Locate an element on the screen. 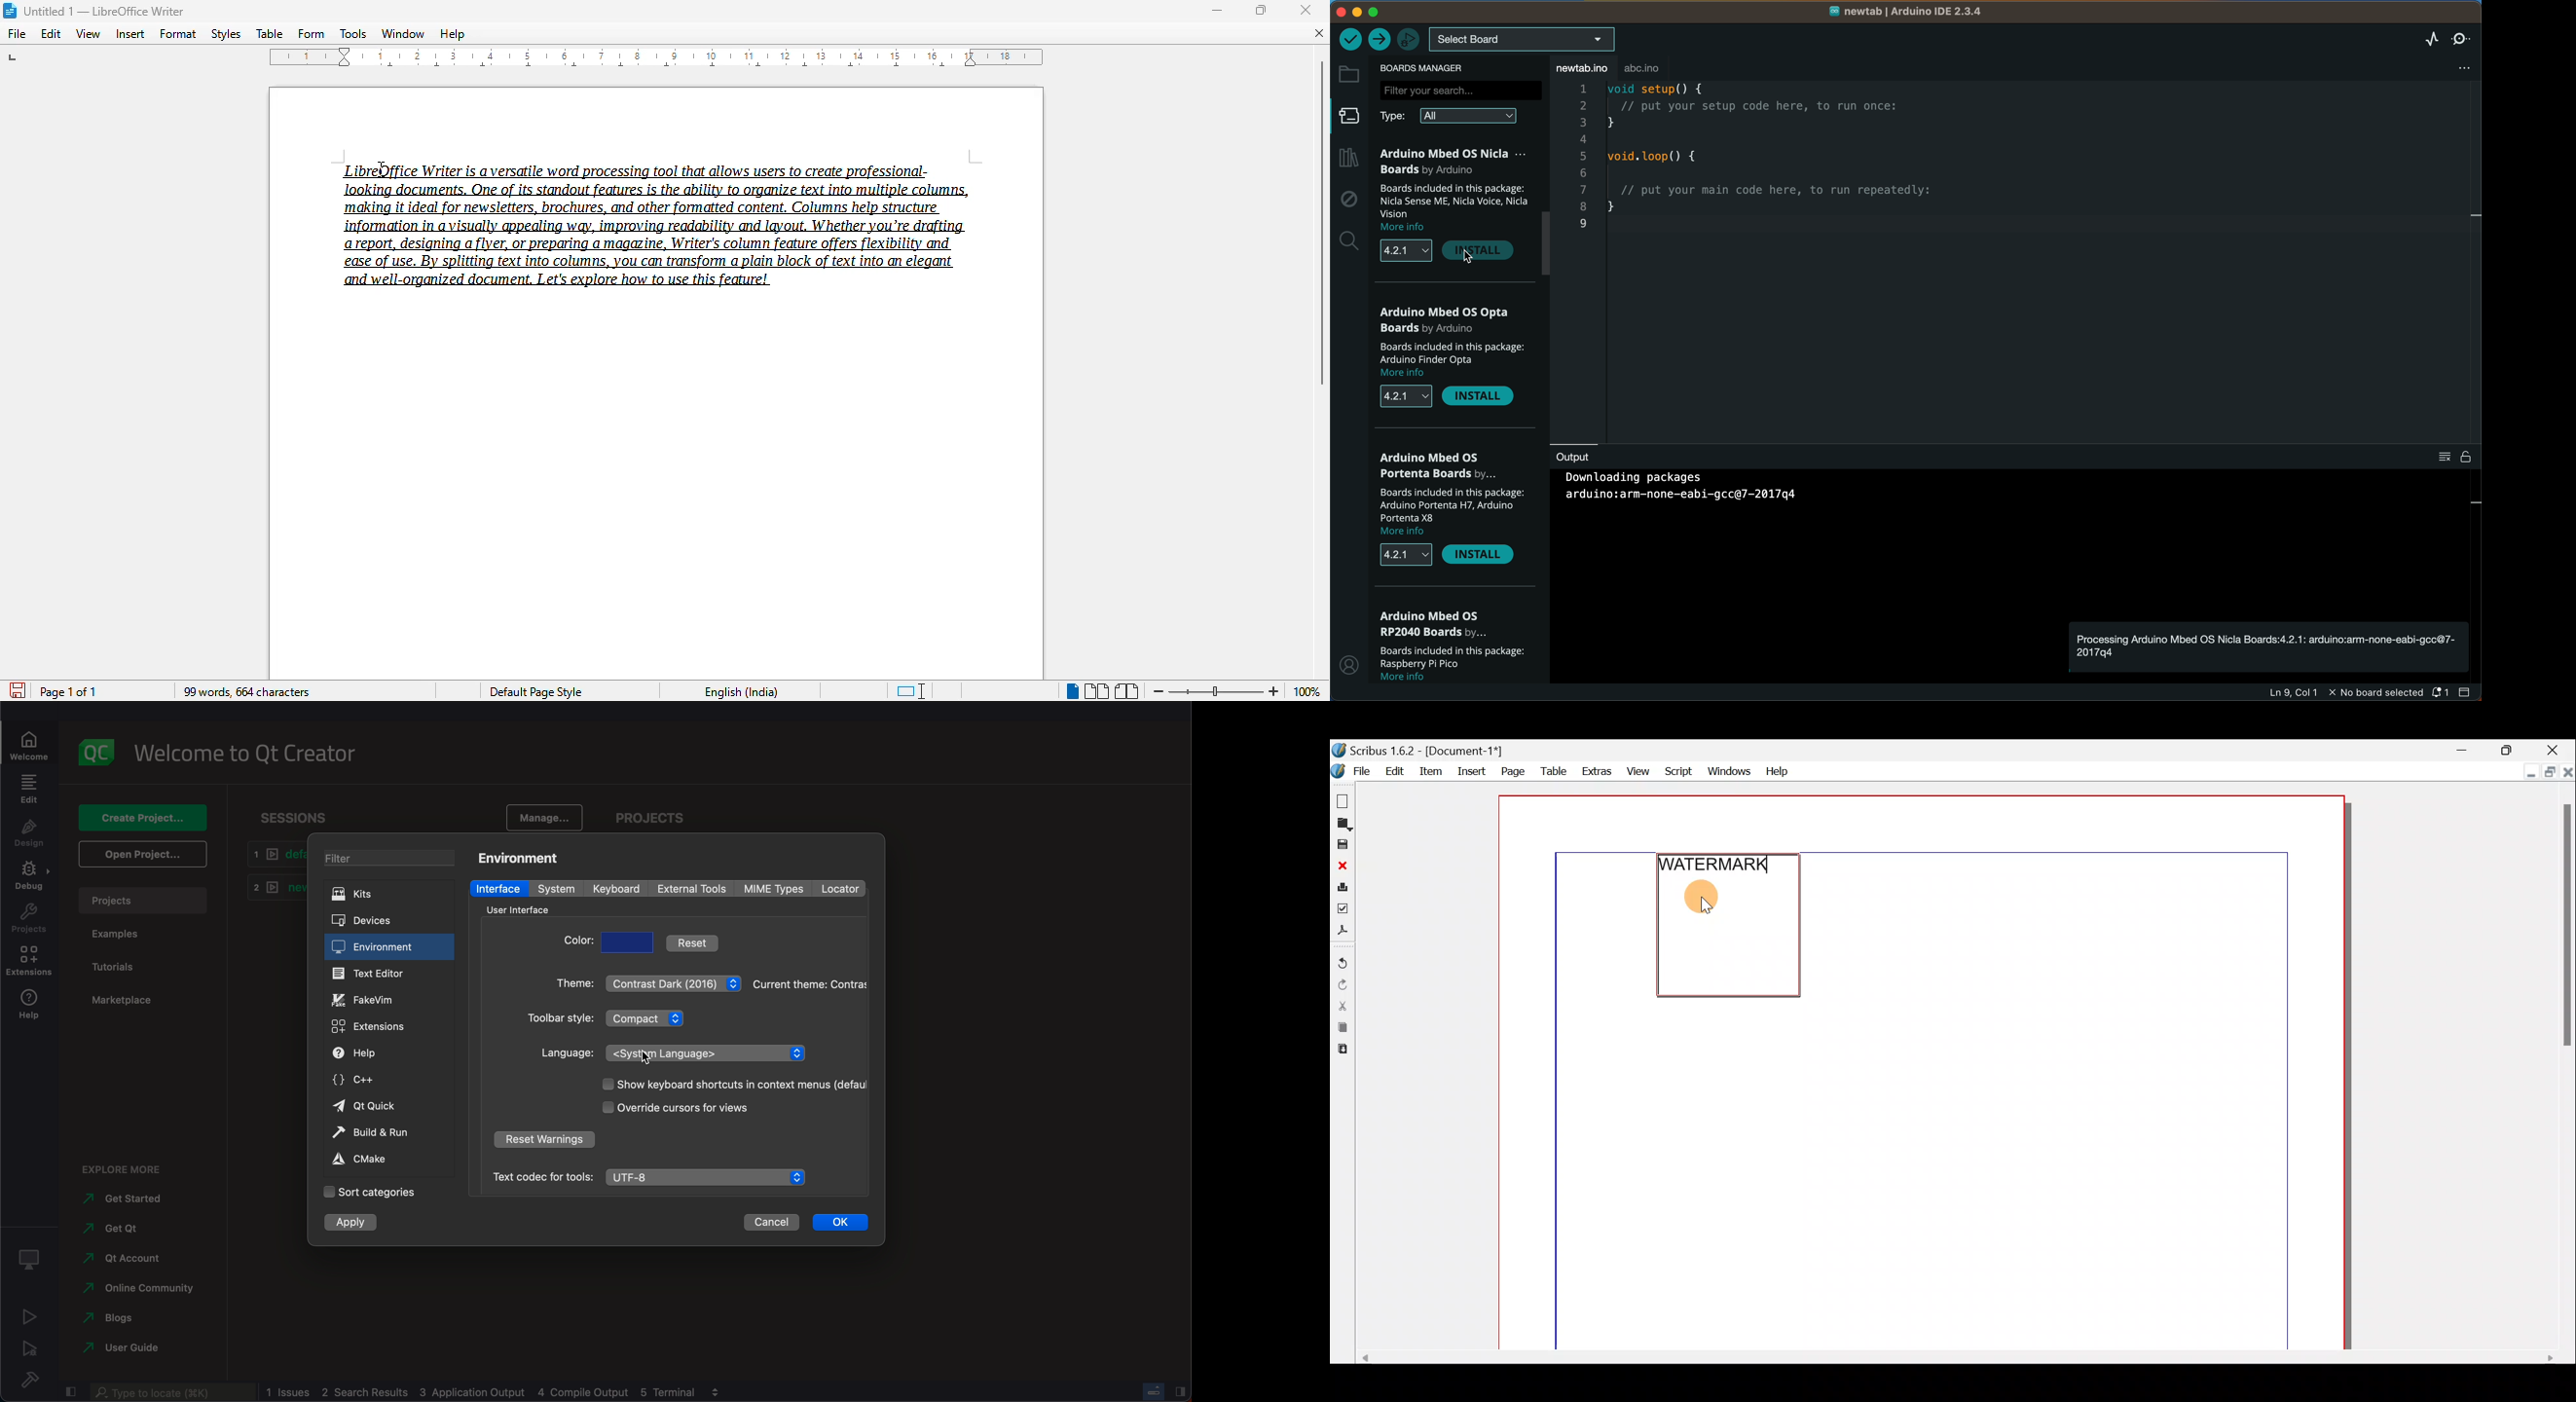 Image resolution: width=2576 pixels, height=1428 pixels. Minimise is located at coordinates (2465, 748).